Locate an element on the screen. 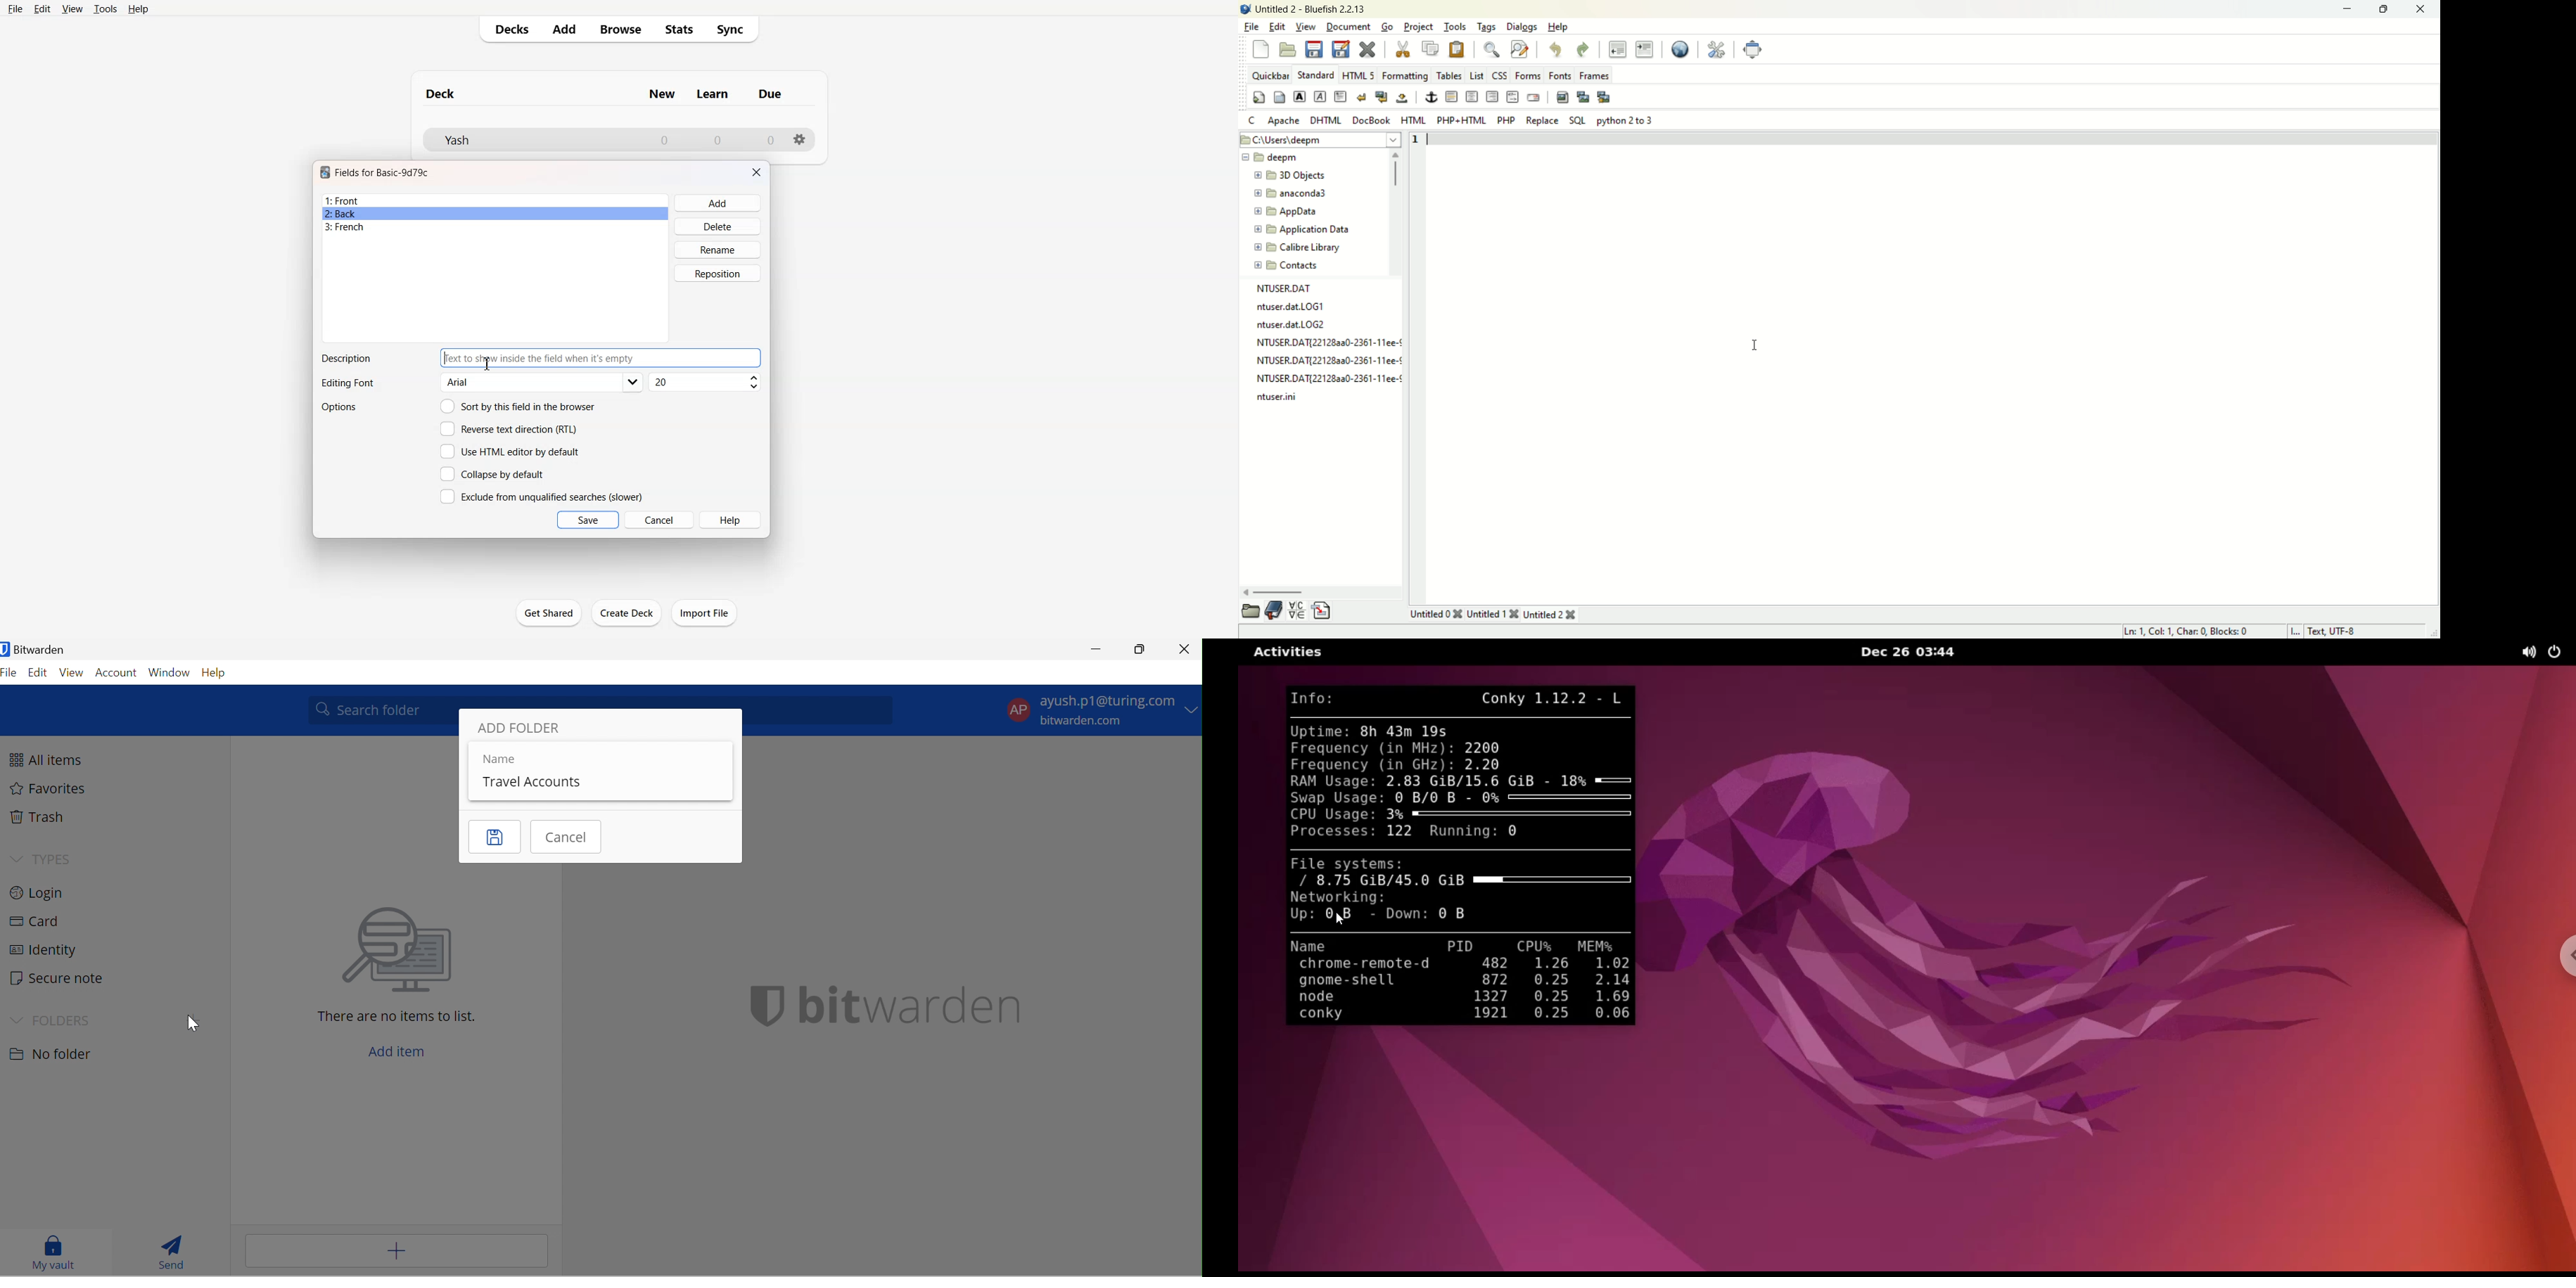 The width and height of the screenshot is (2576, 1288). anaconda is located at coordinates (1293, 192).